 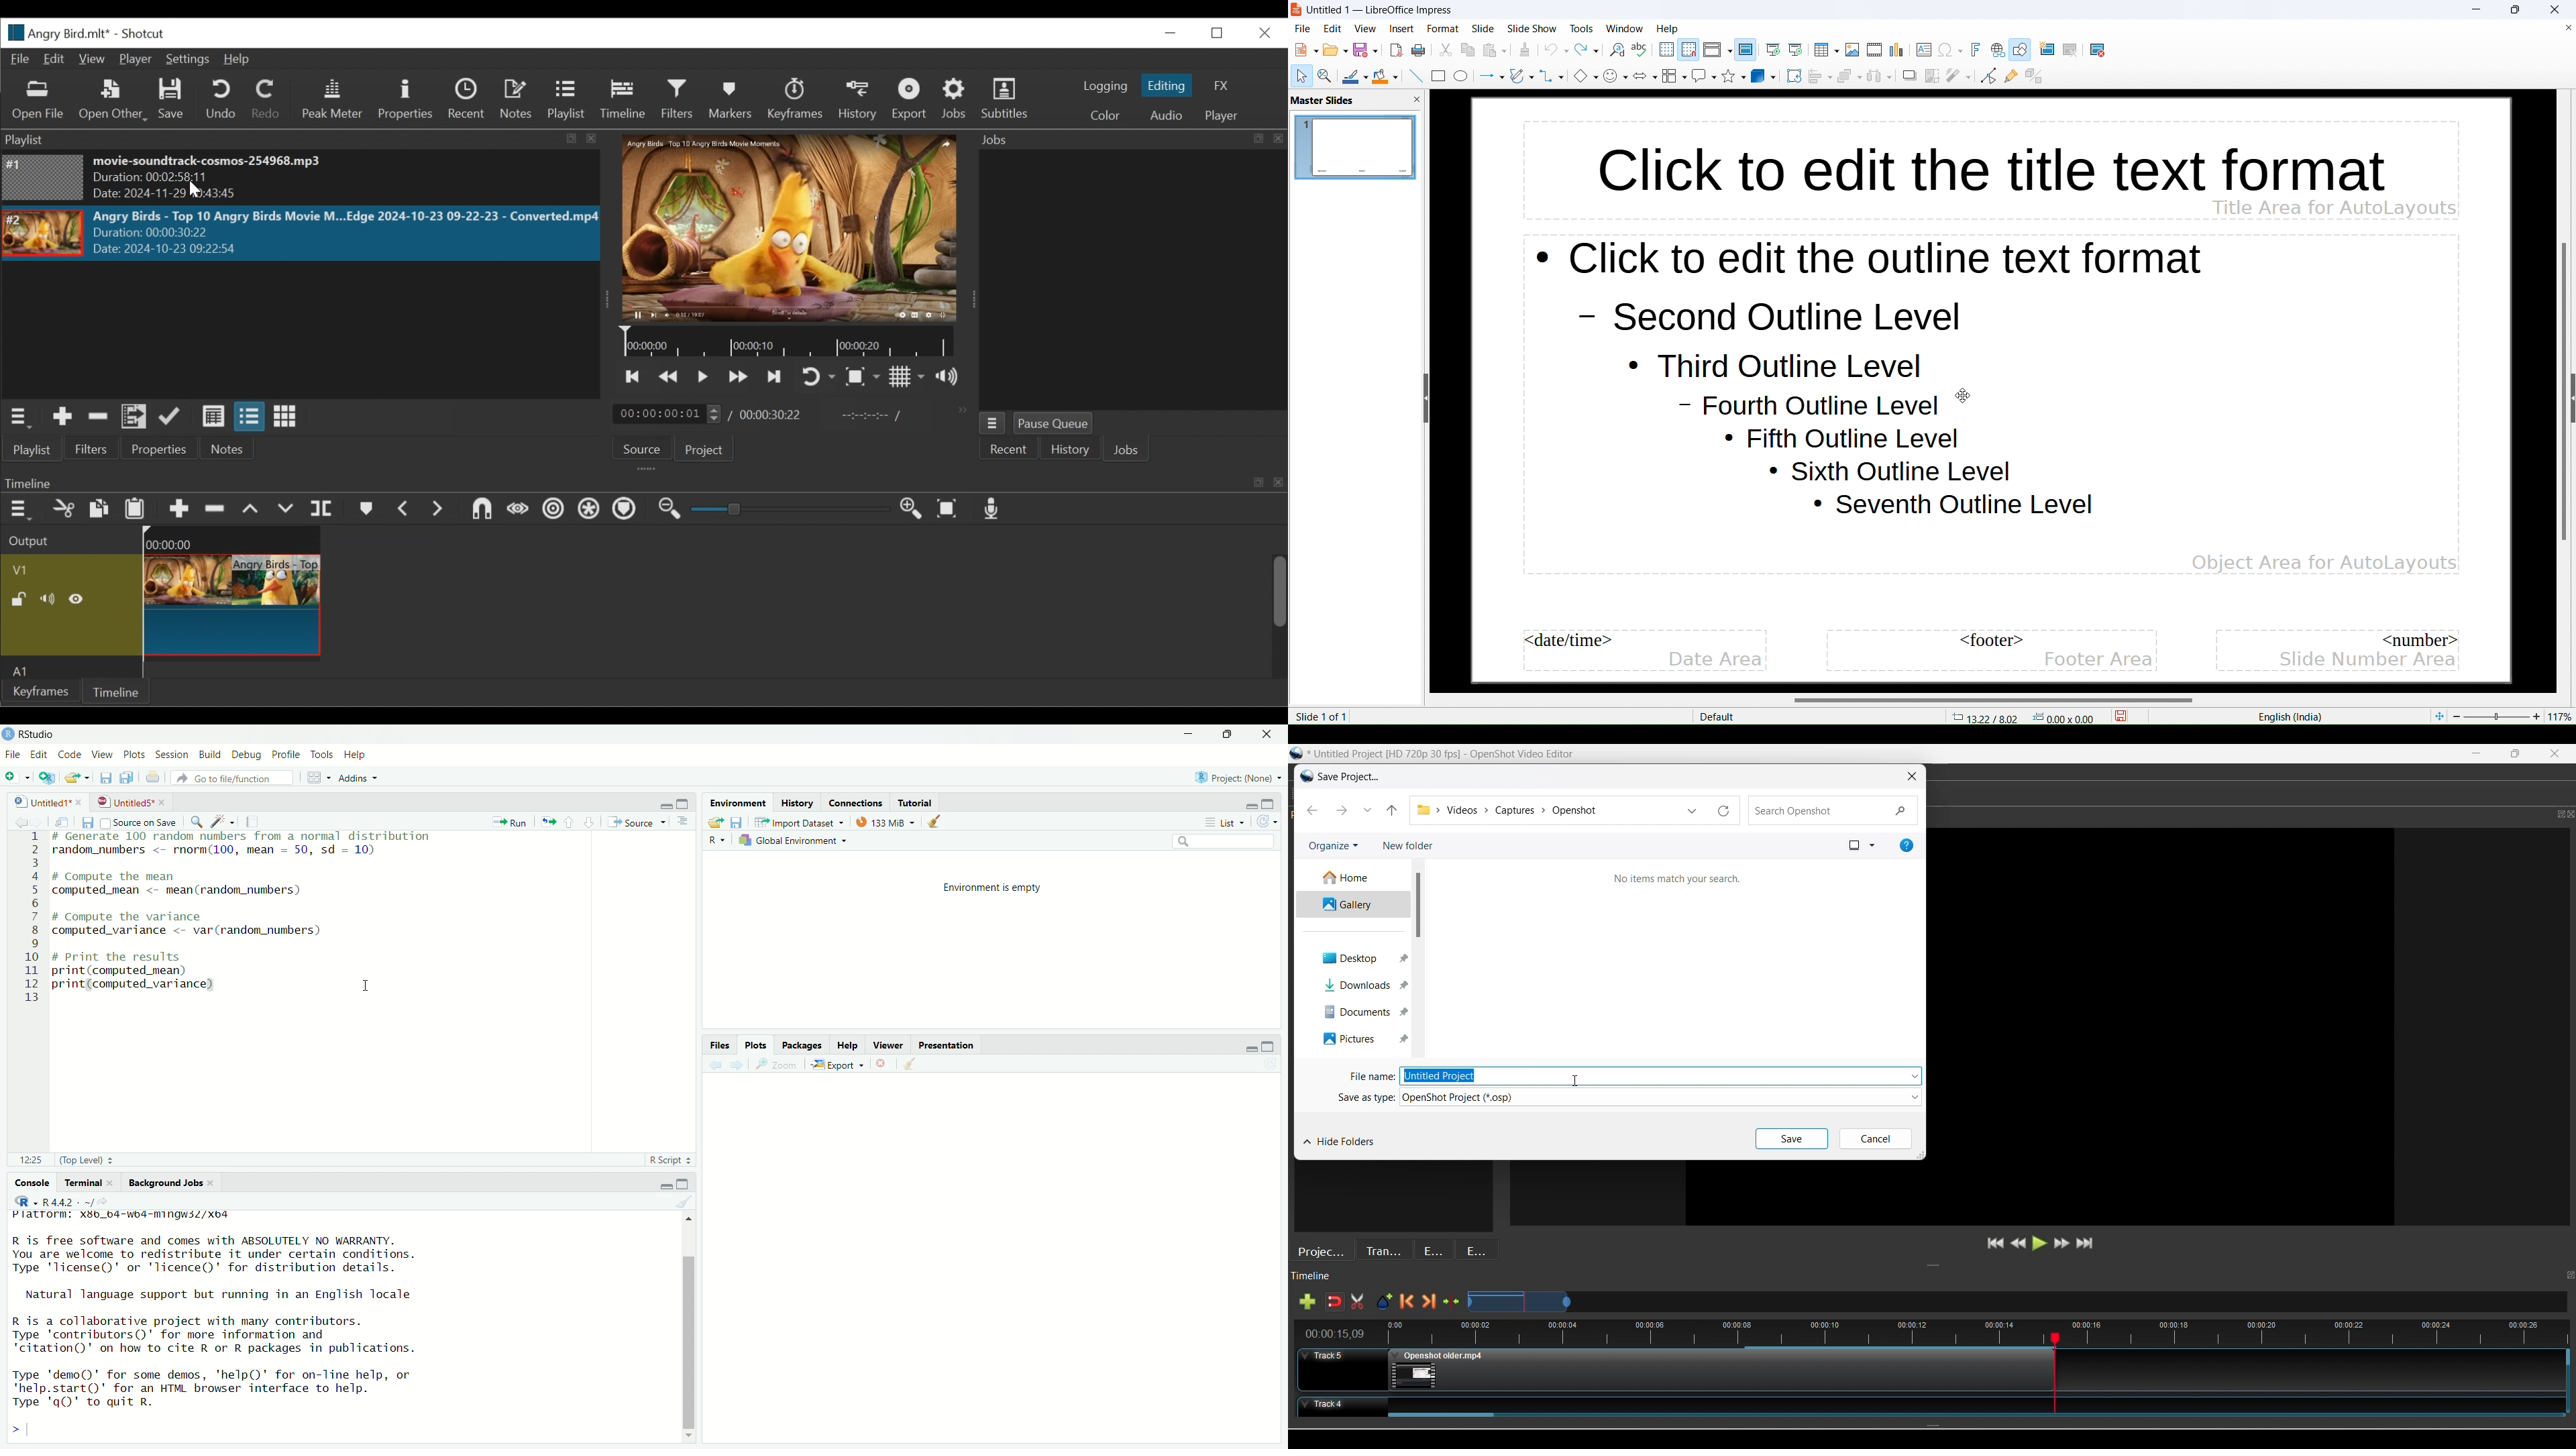 I want to click on show gluepoint functions, so click(x=2011, y=76).